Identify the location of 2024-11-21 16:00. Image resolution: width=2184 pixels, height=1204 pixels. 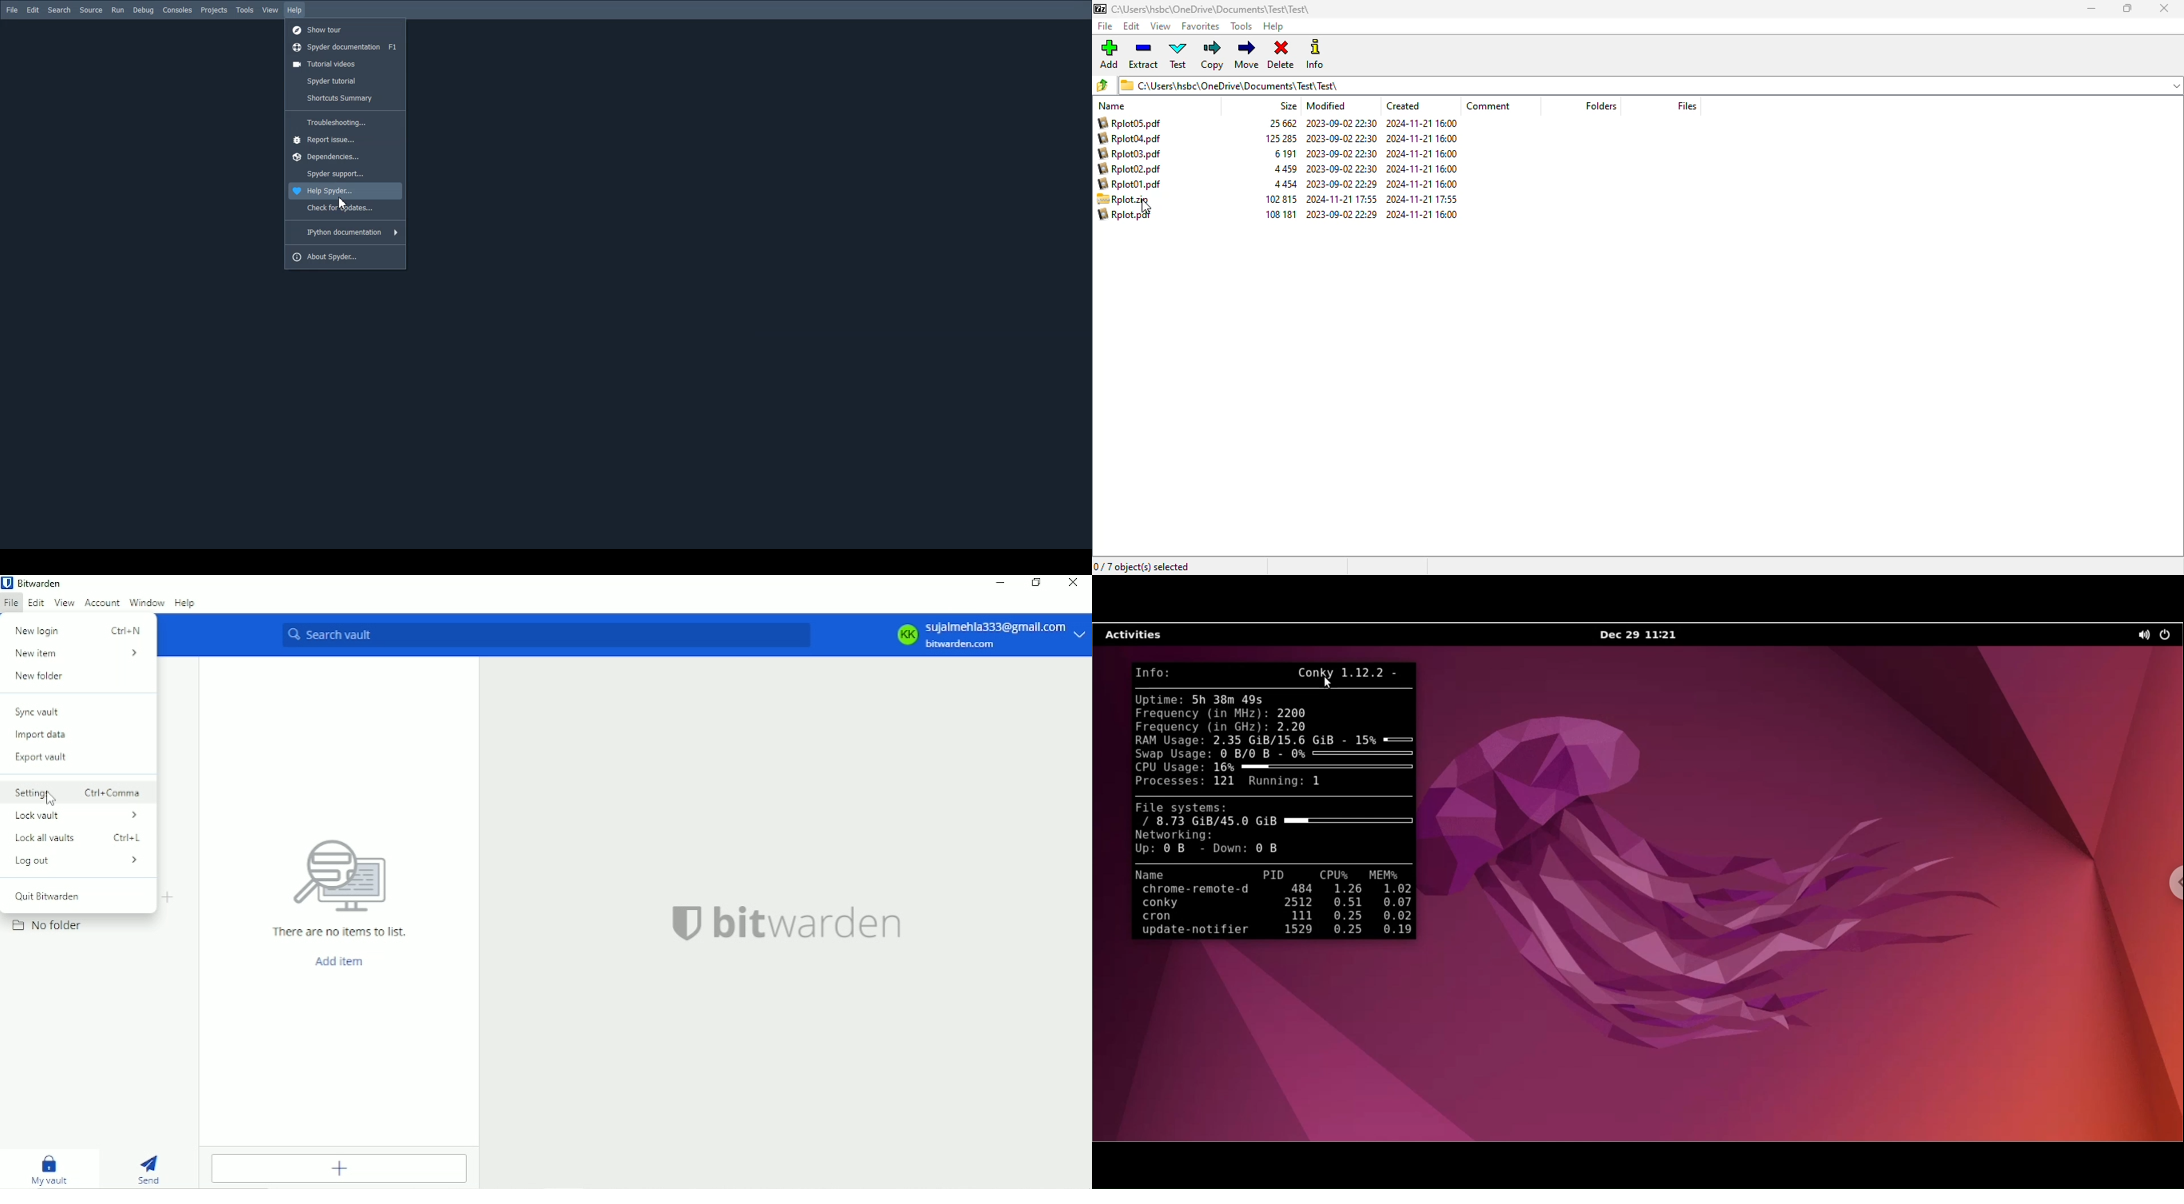
(1422, 123).